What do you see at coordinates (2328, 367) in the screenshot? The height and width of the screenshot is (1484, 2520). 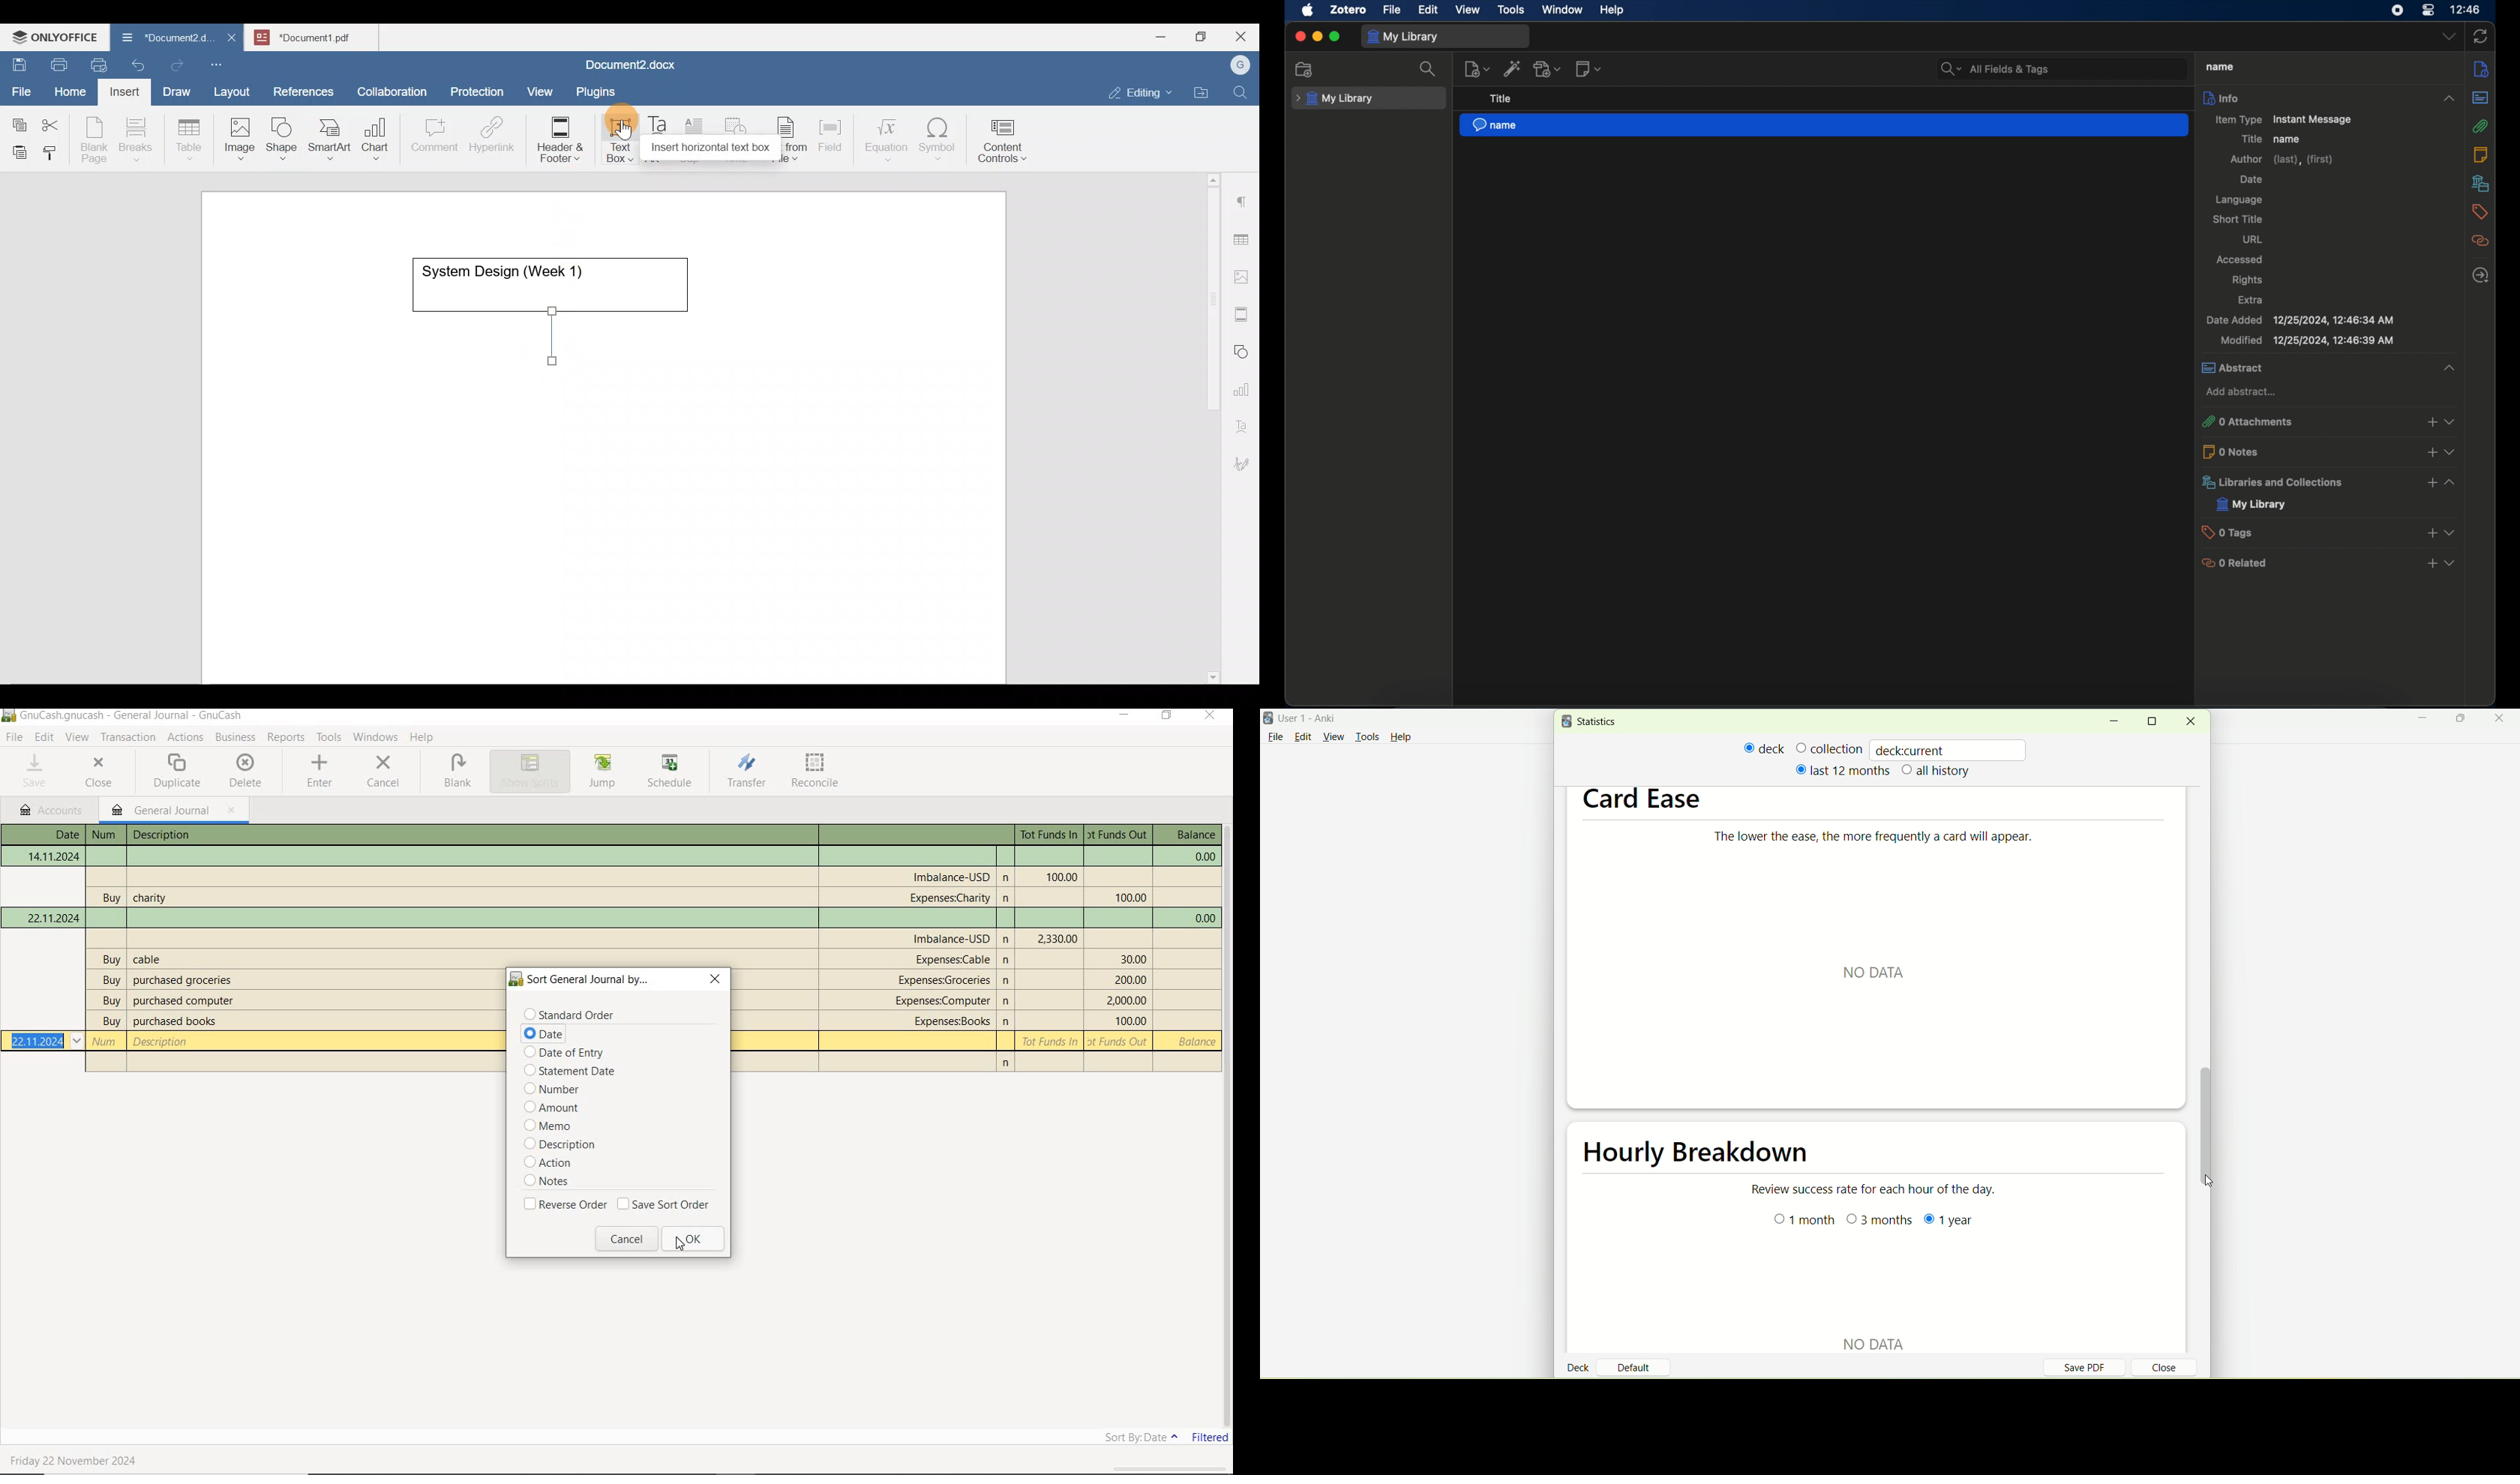 I see `abstract` at bounding box center [2328, 367].